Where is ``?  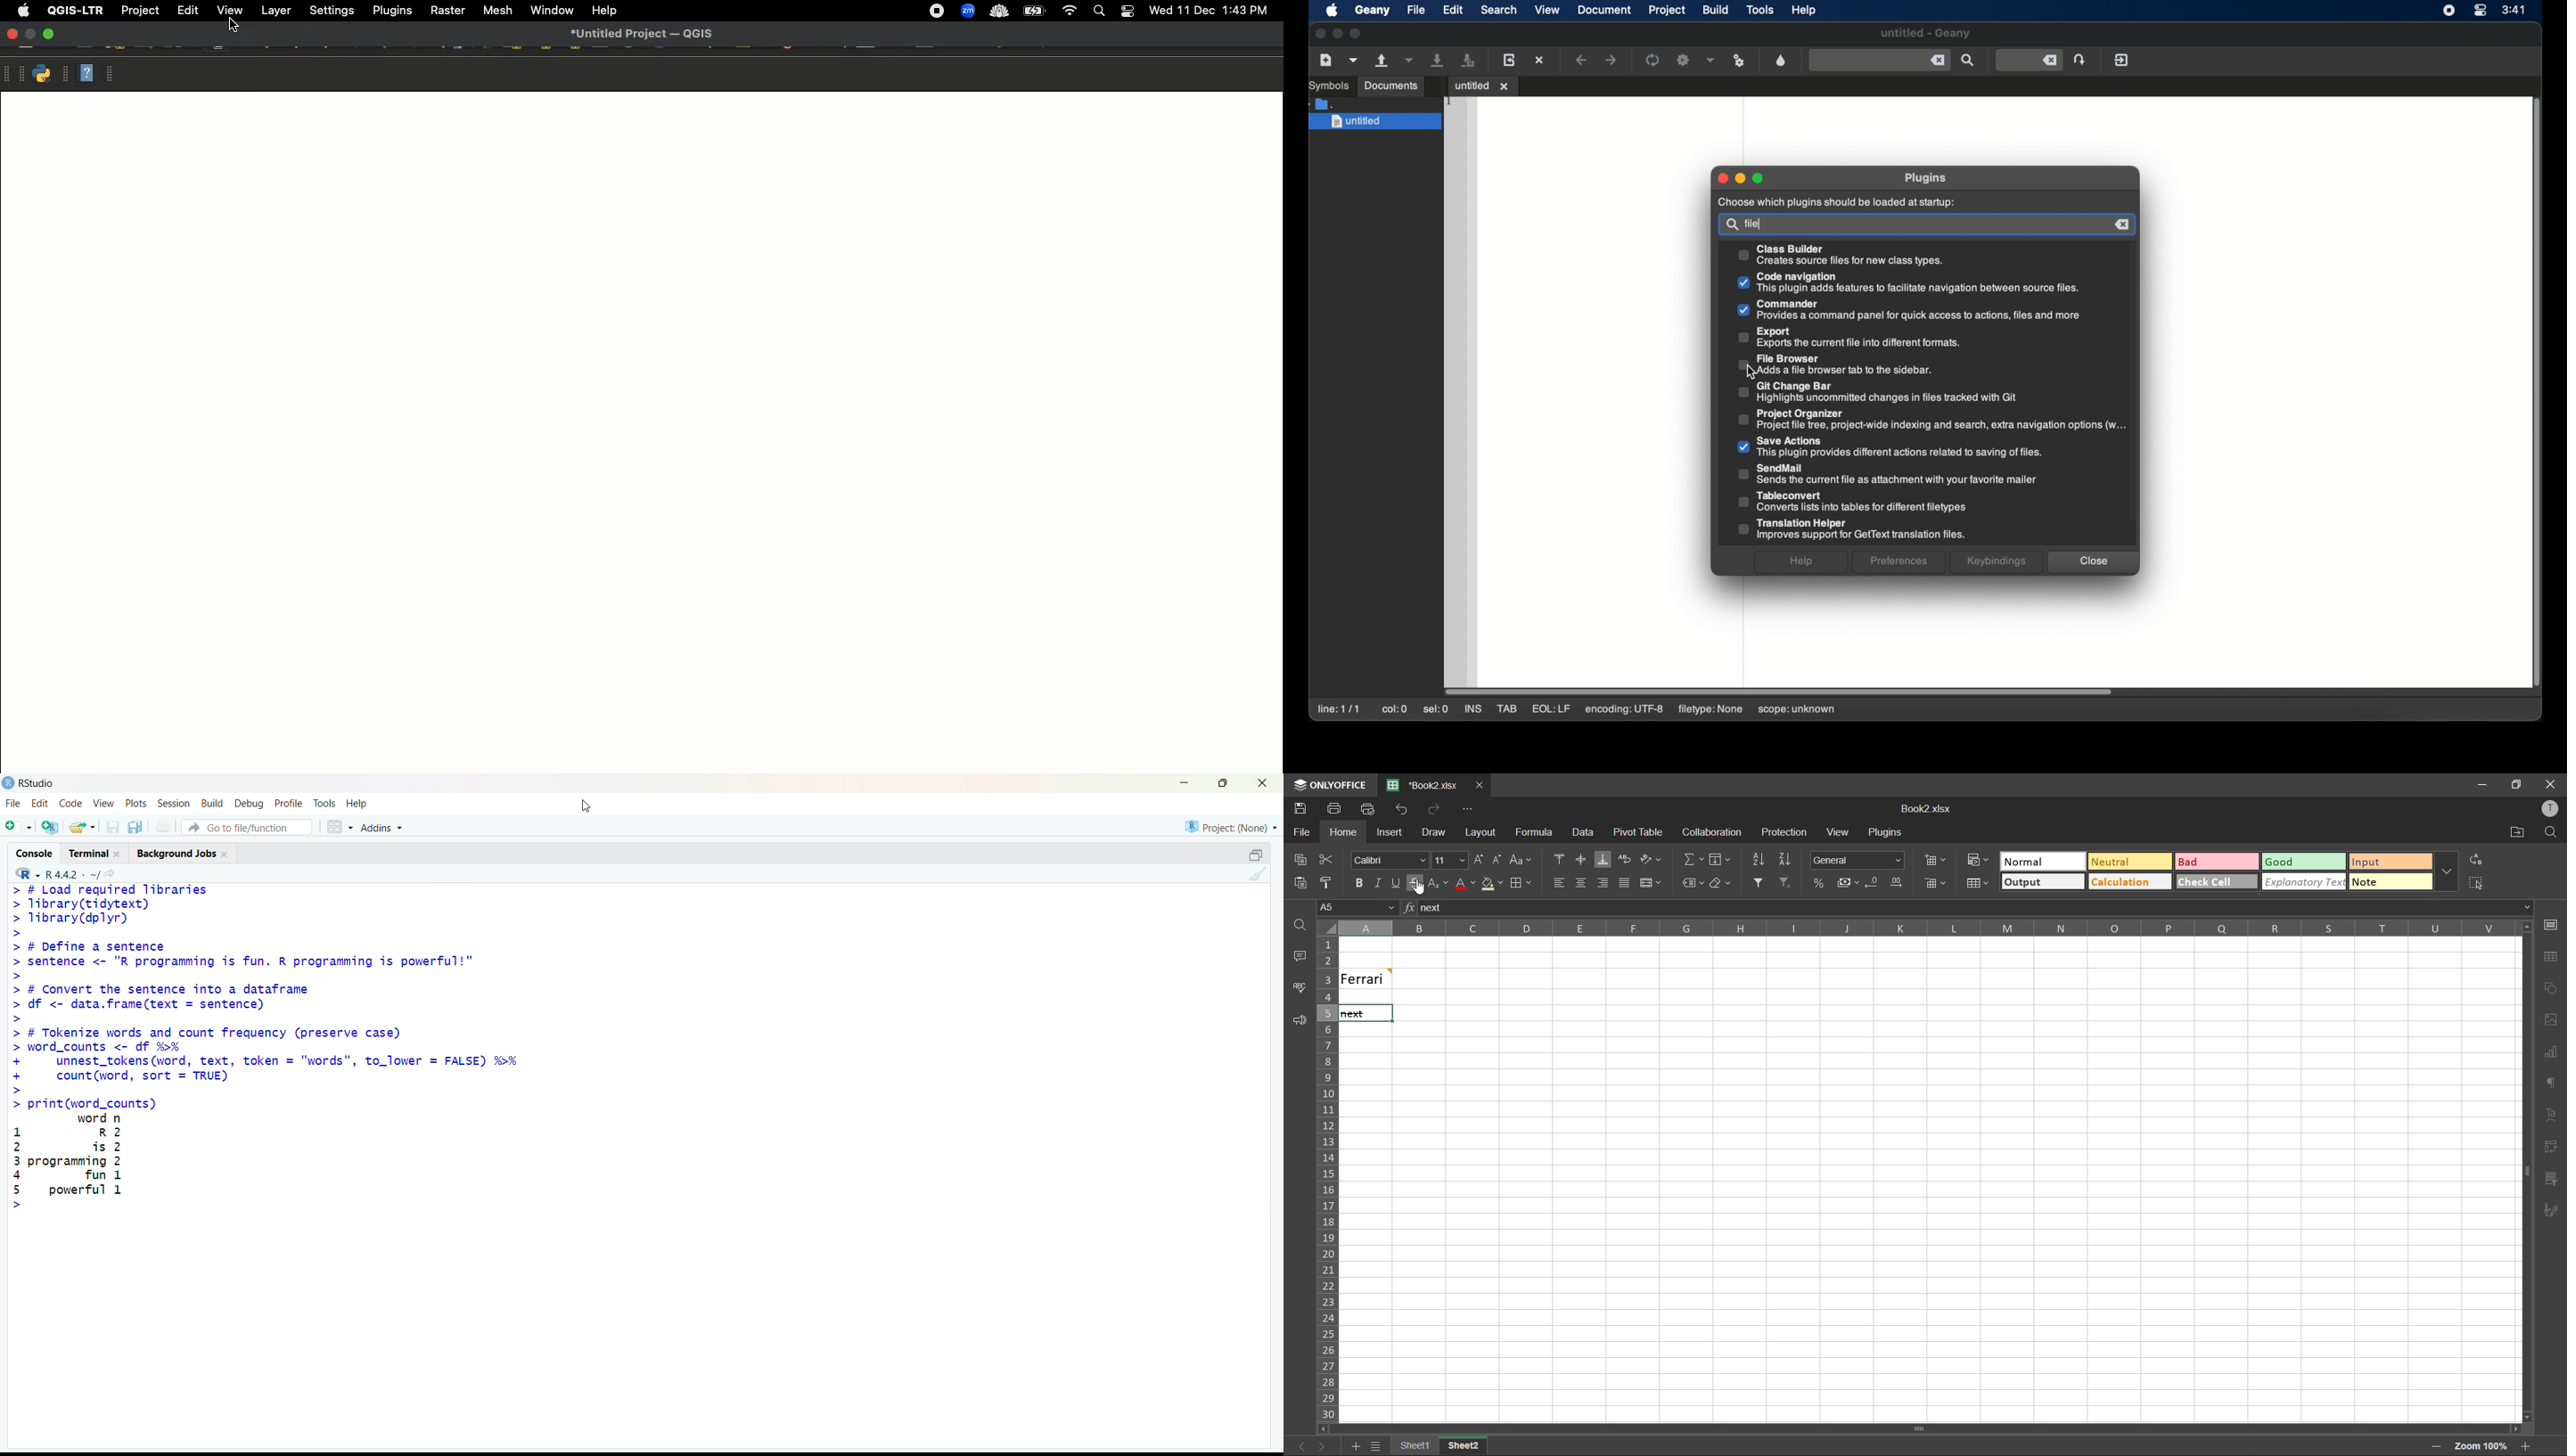
 is located at coordinates (1900, 563).